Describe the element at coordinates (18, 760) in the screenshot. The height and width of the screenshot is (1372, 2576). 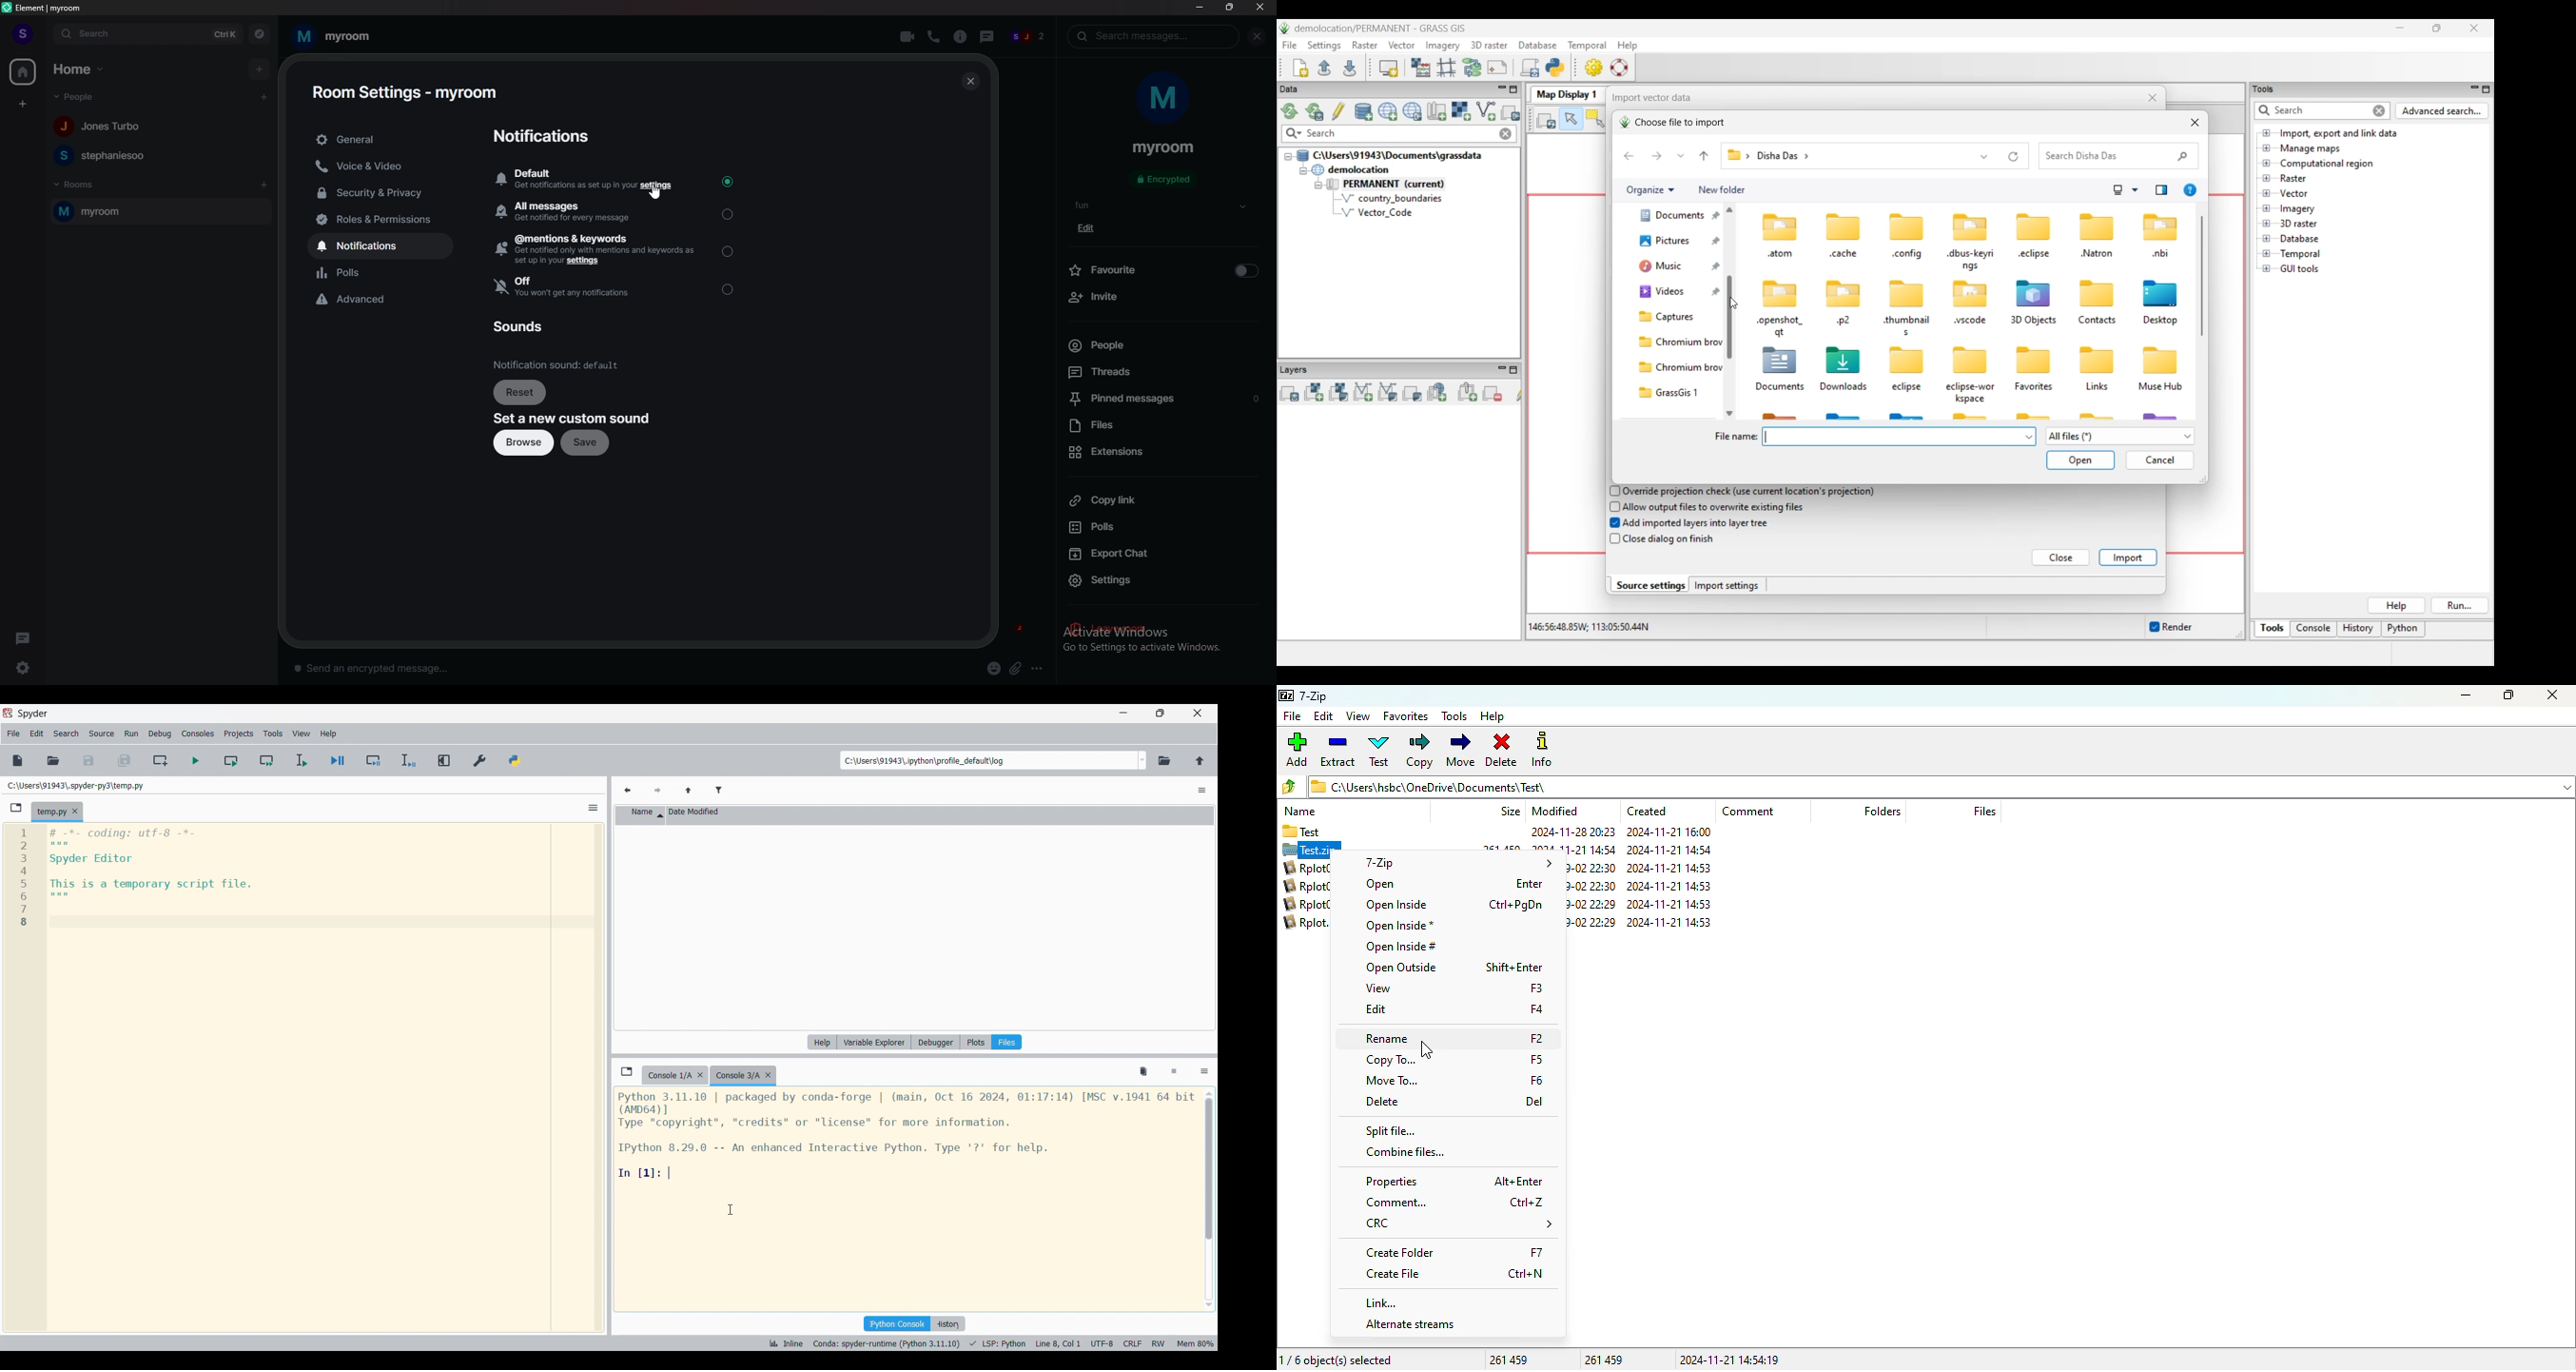
I see `New file` at that location.